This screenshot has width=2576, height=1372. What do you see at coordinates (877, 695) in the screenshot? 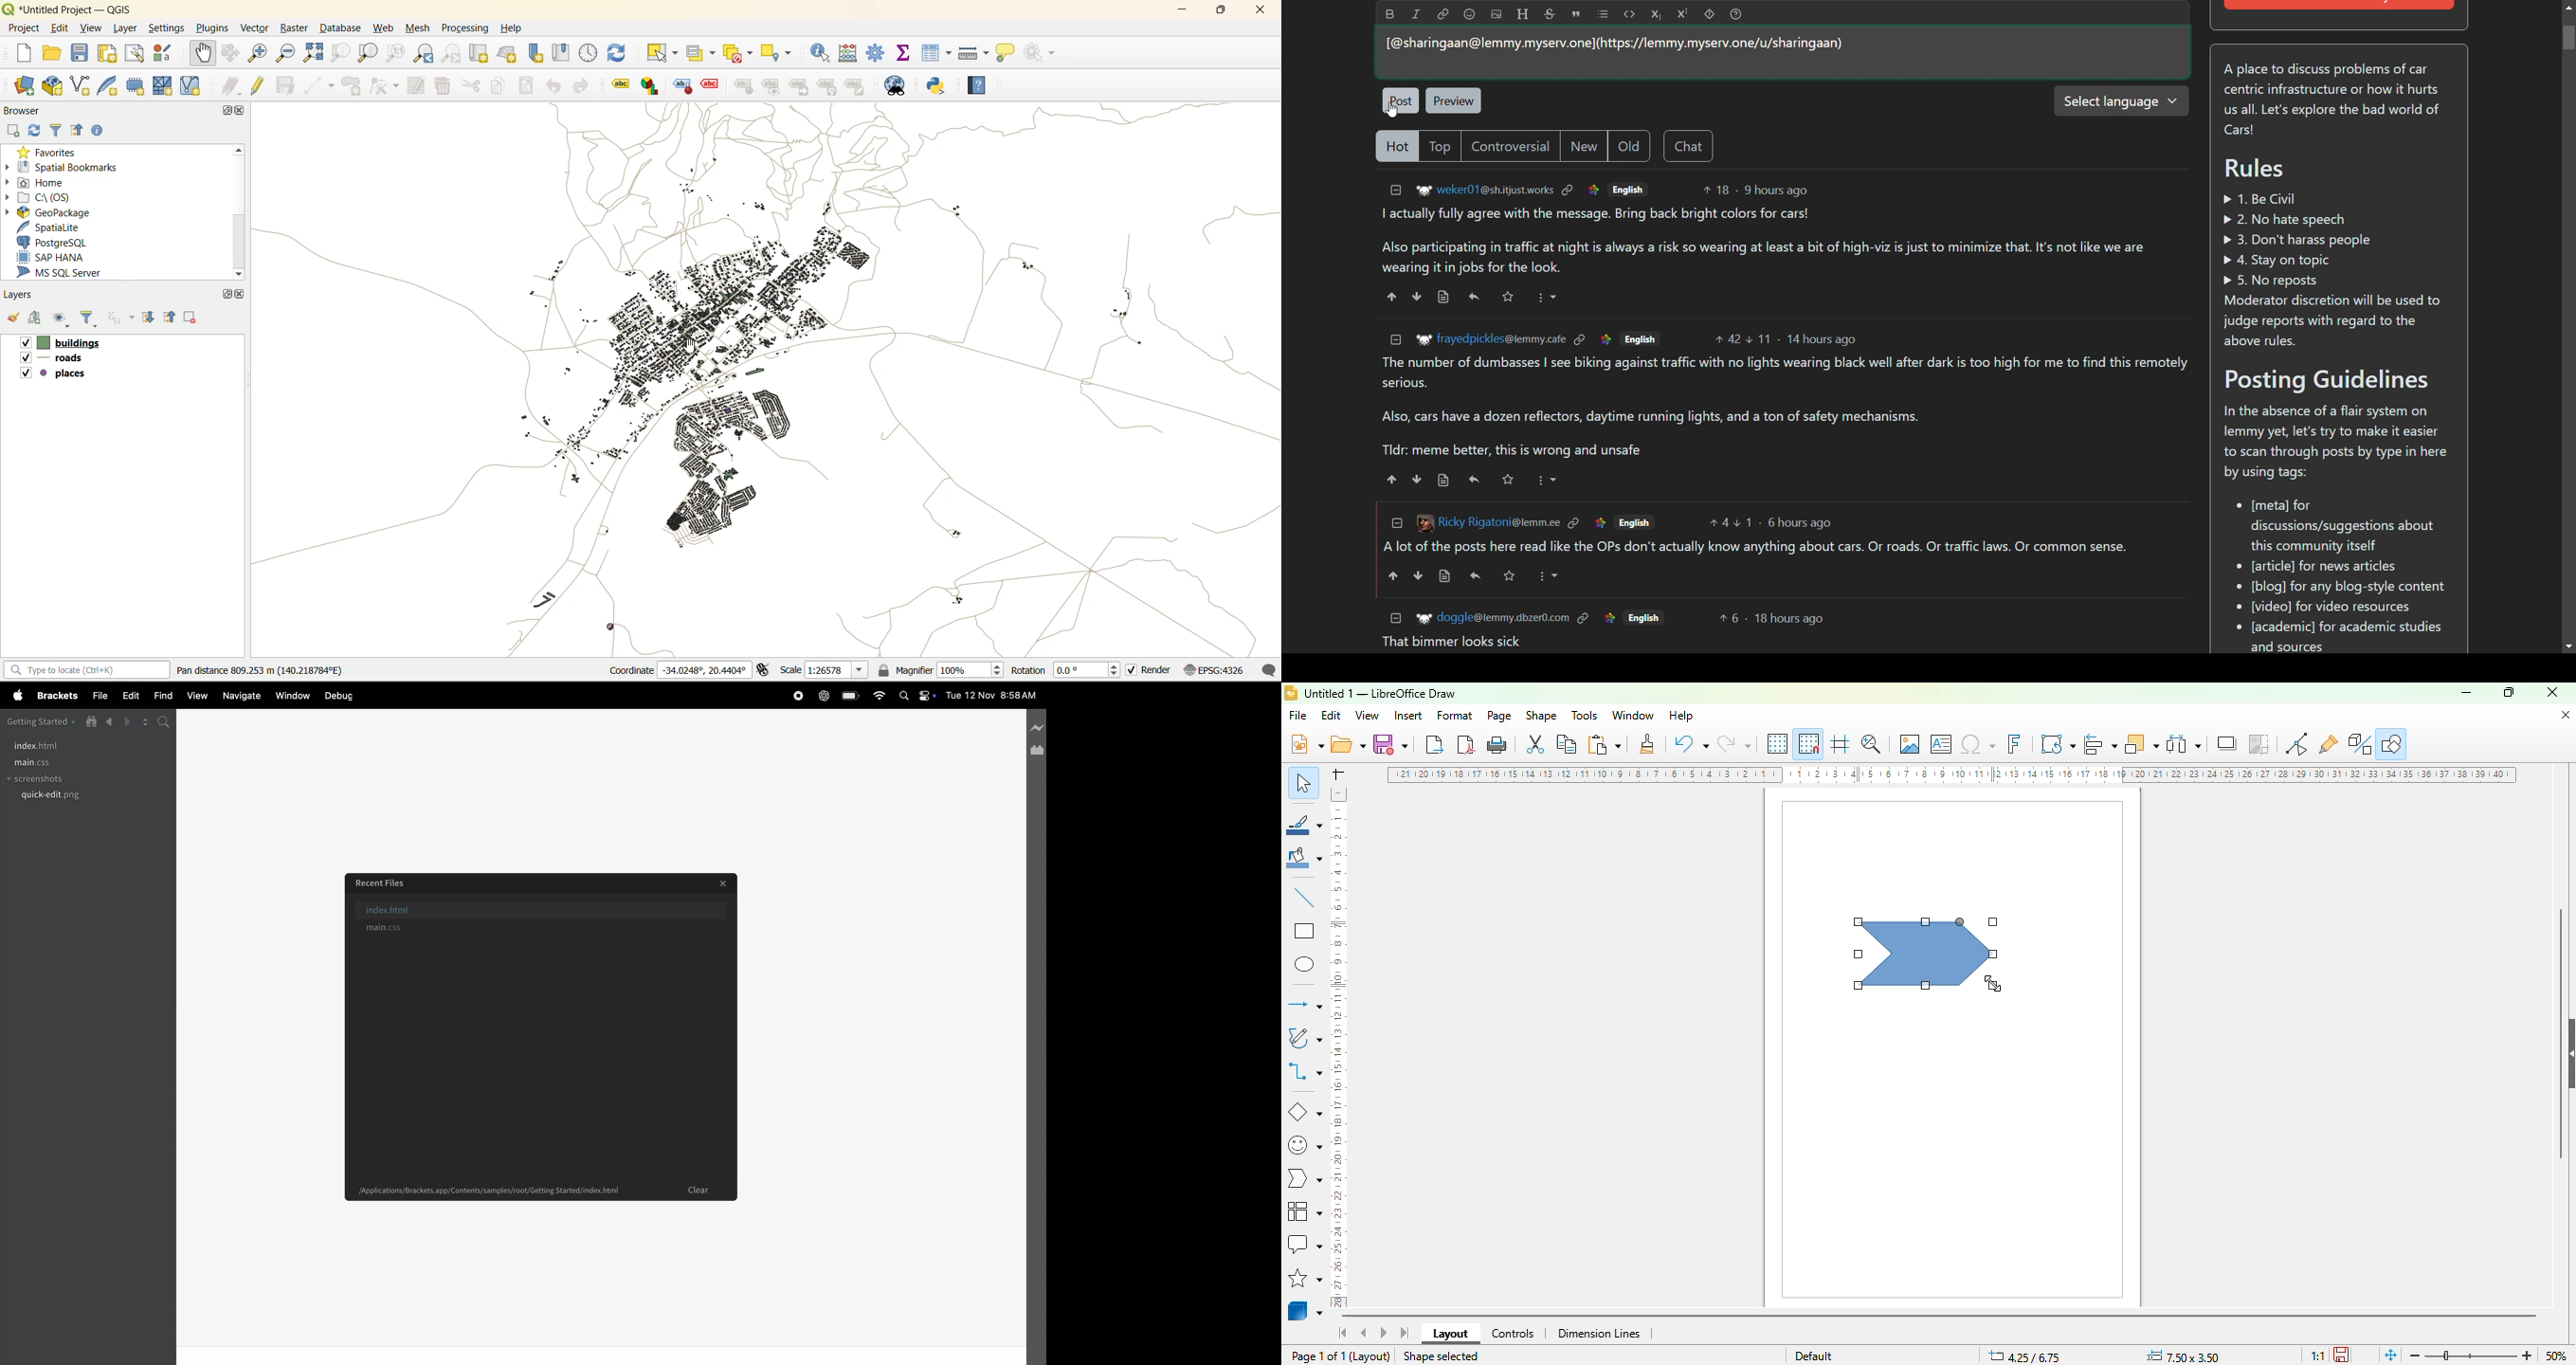
I see `wifi` at bounding box center [877, 695].